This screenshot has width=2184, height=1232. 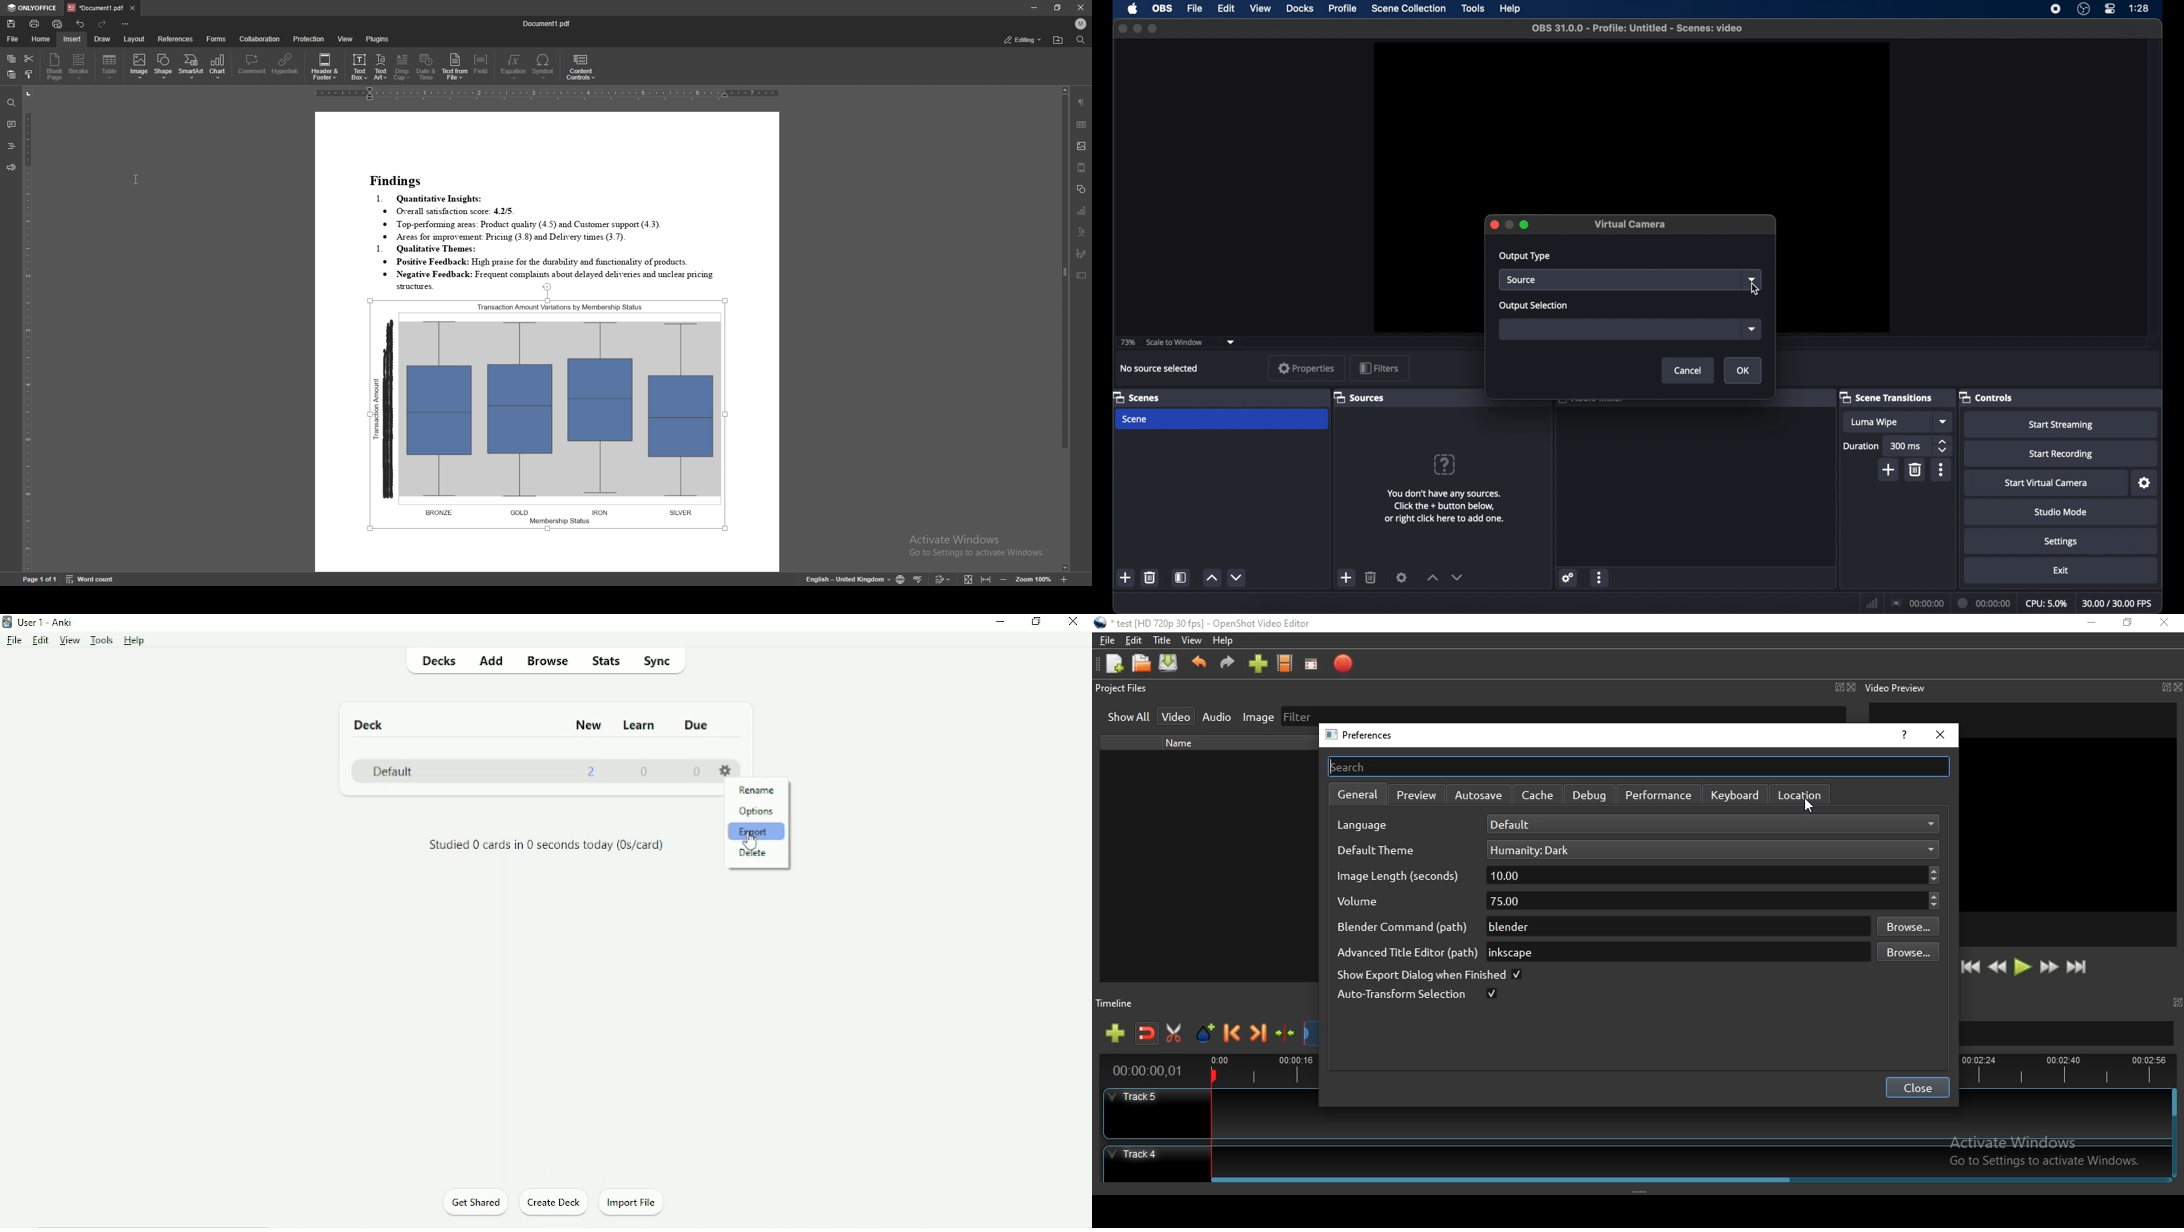 What do you see at coordinates (1122, 28) in the screenshot?
I see `close` at bounding box center [1122, 28].